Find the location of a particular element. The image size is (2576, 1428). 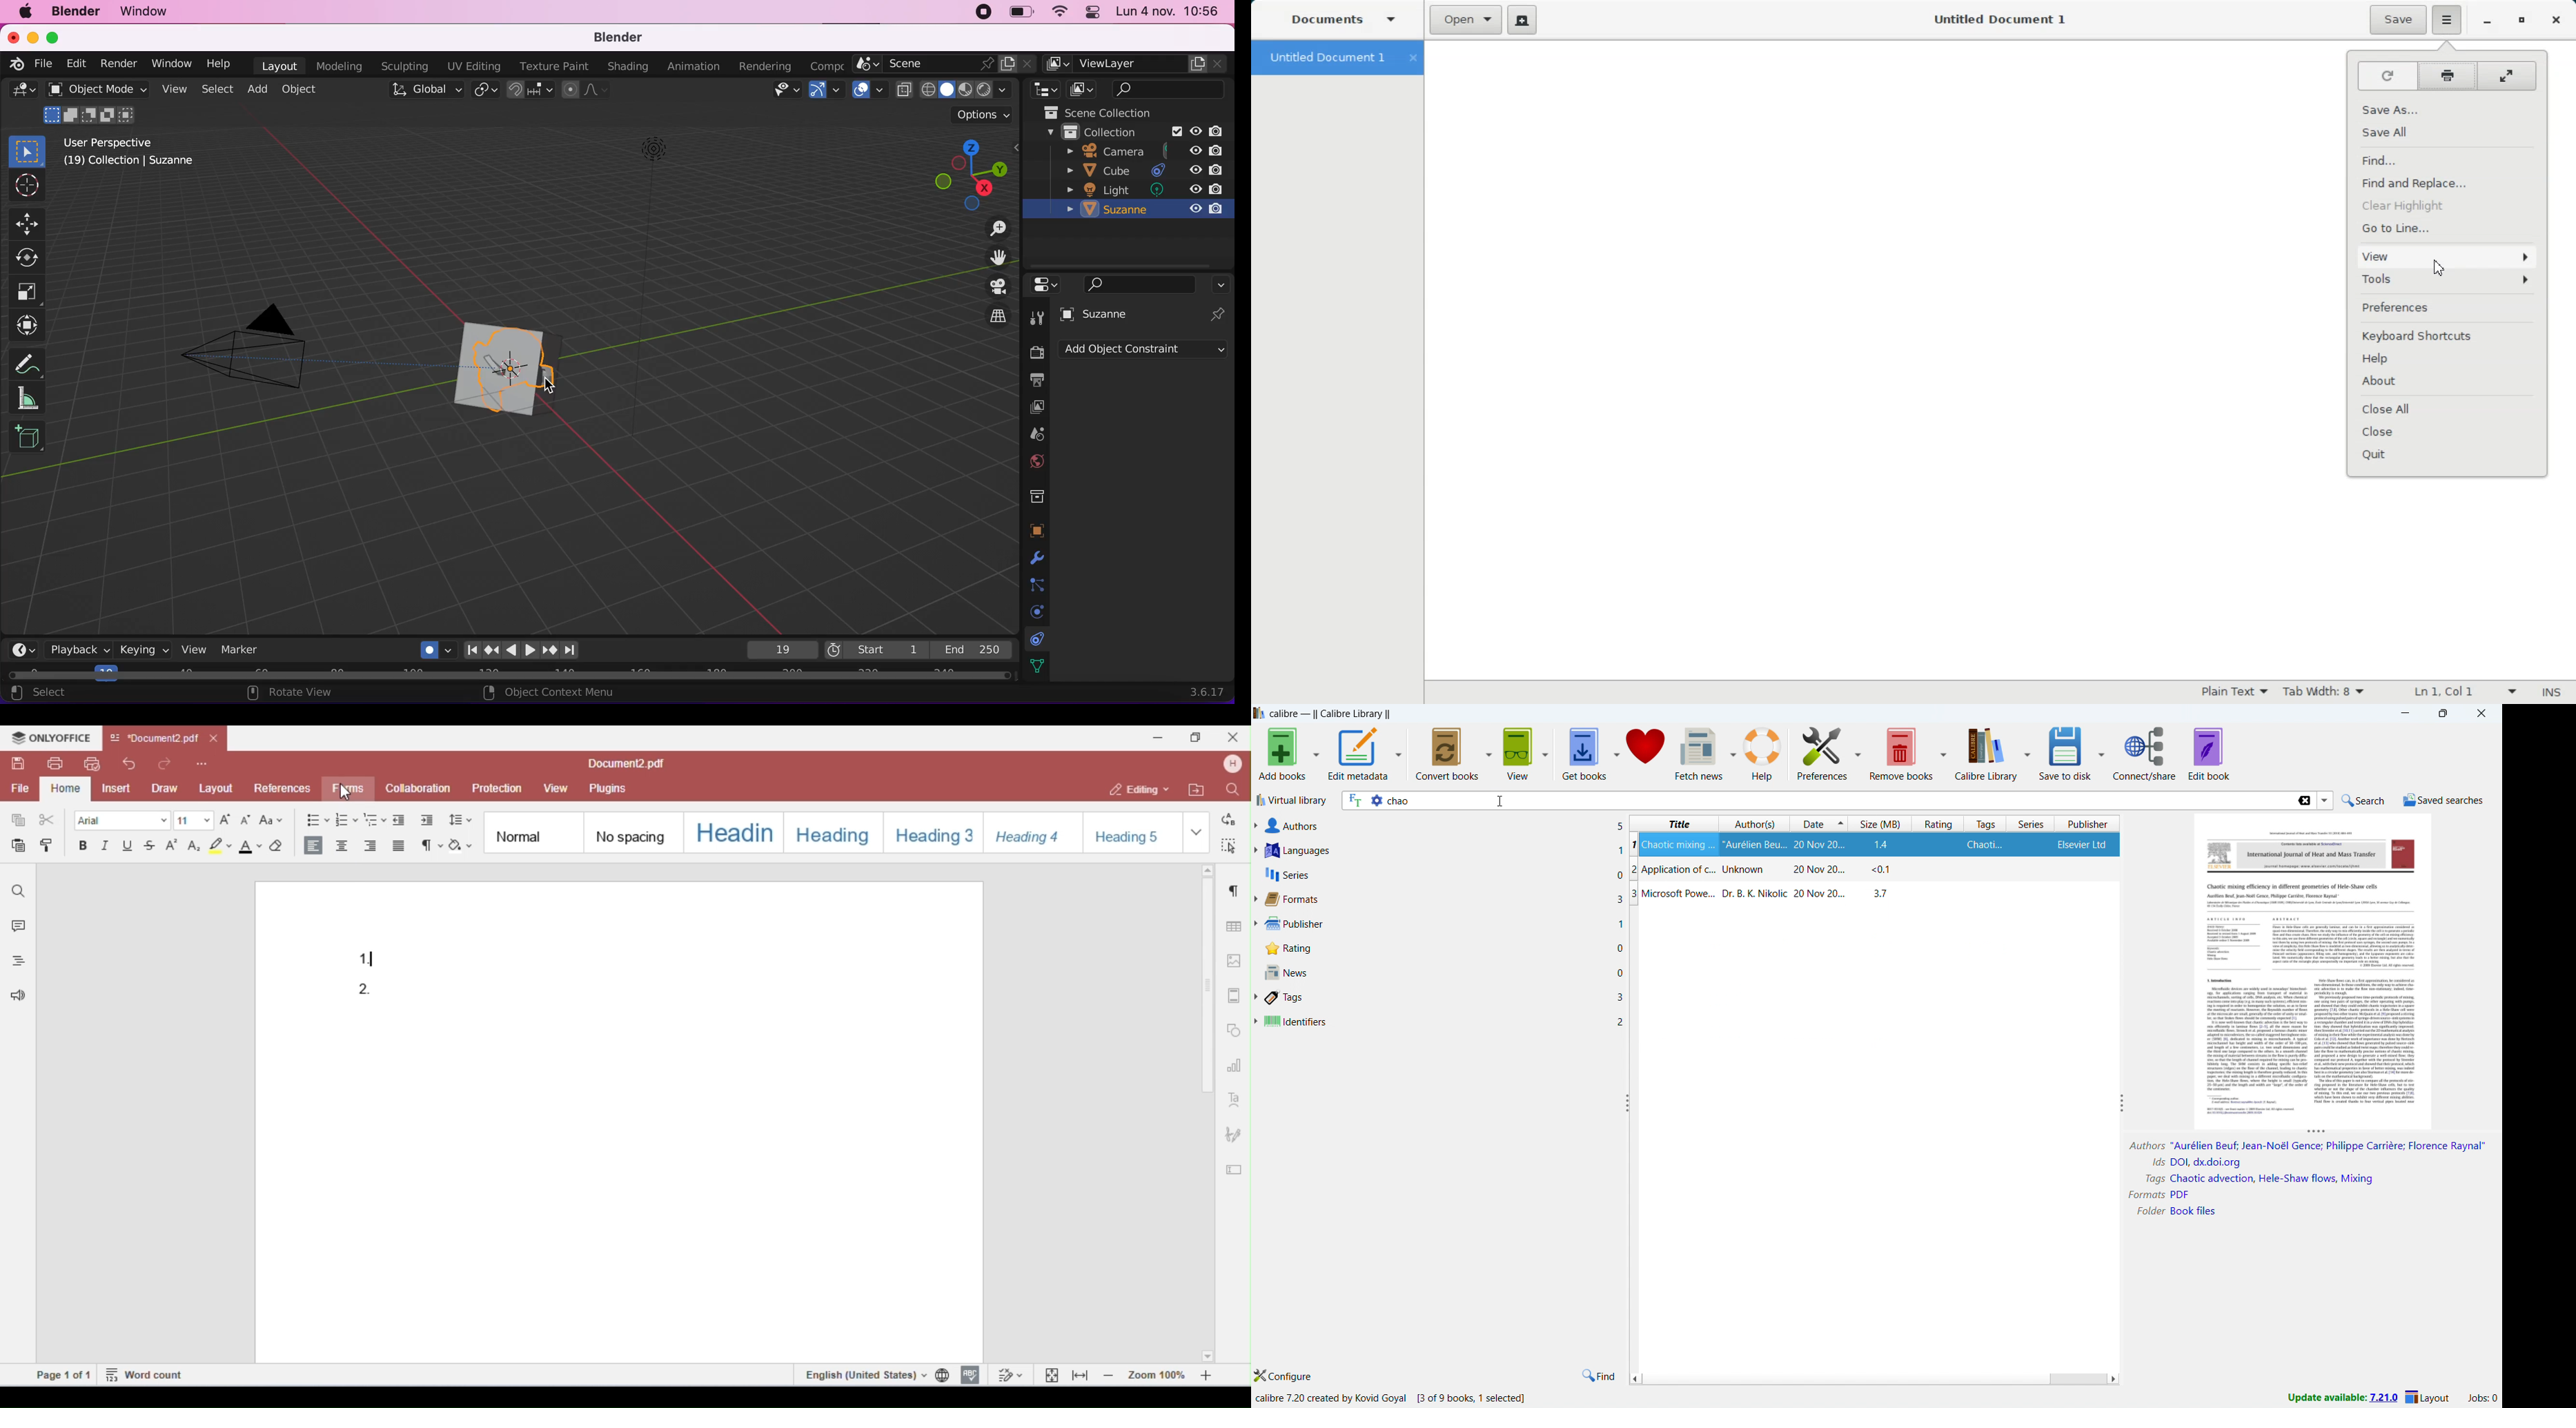

calibre library options is located at coordinates (2027, 752).